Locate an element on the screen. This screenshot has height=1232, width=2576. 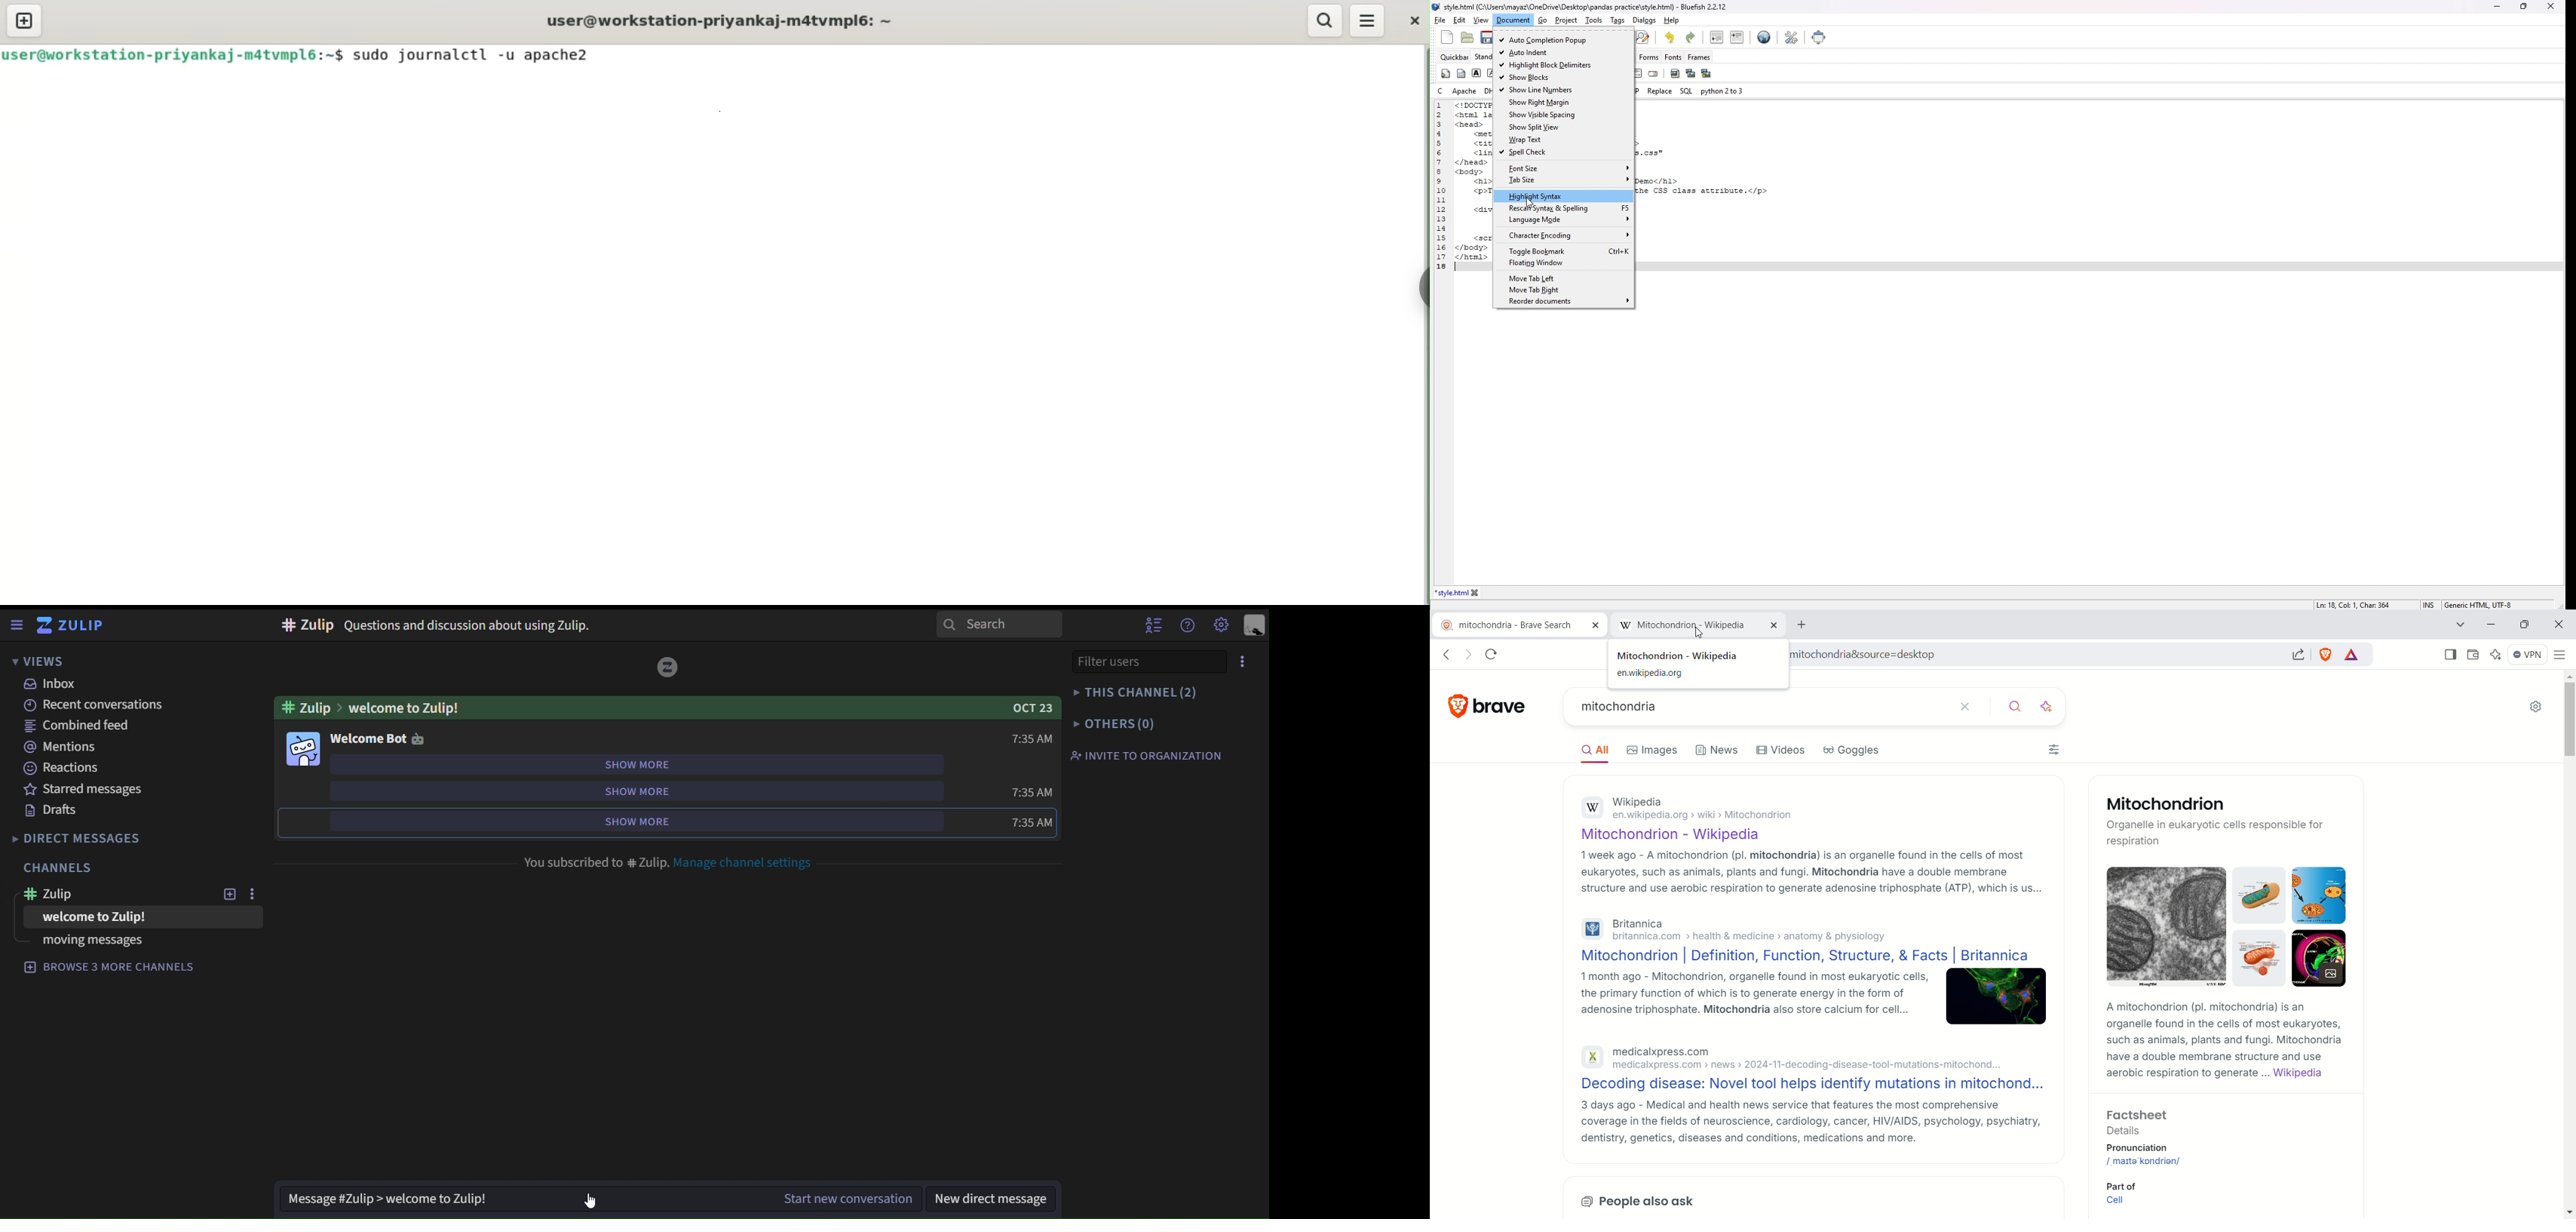
multi thumbnail is located at coordinates (1707, 74).